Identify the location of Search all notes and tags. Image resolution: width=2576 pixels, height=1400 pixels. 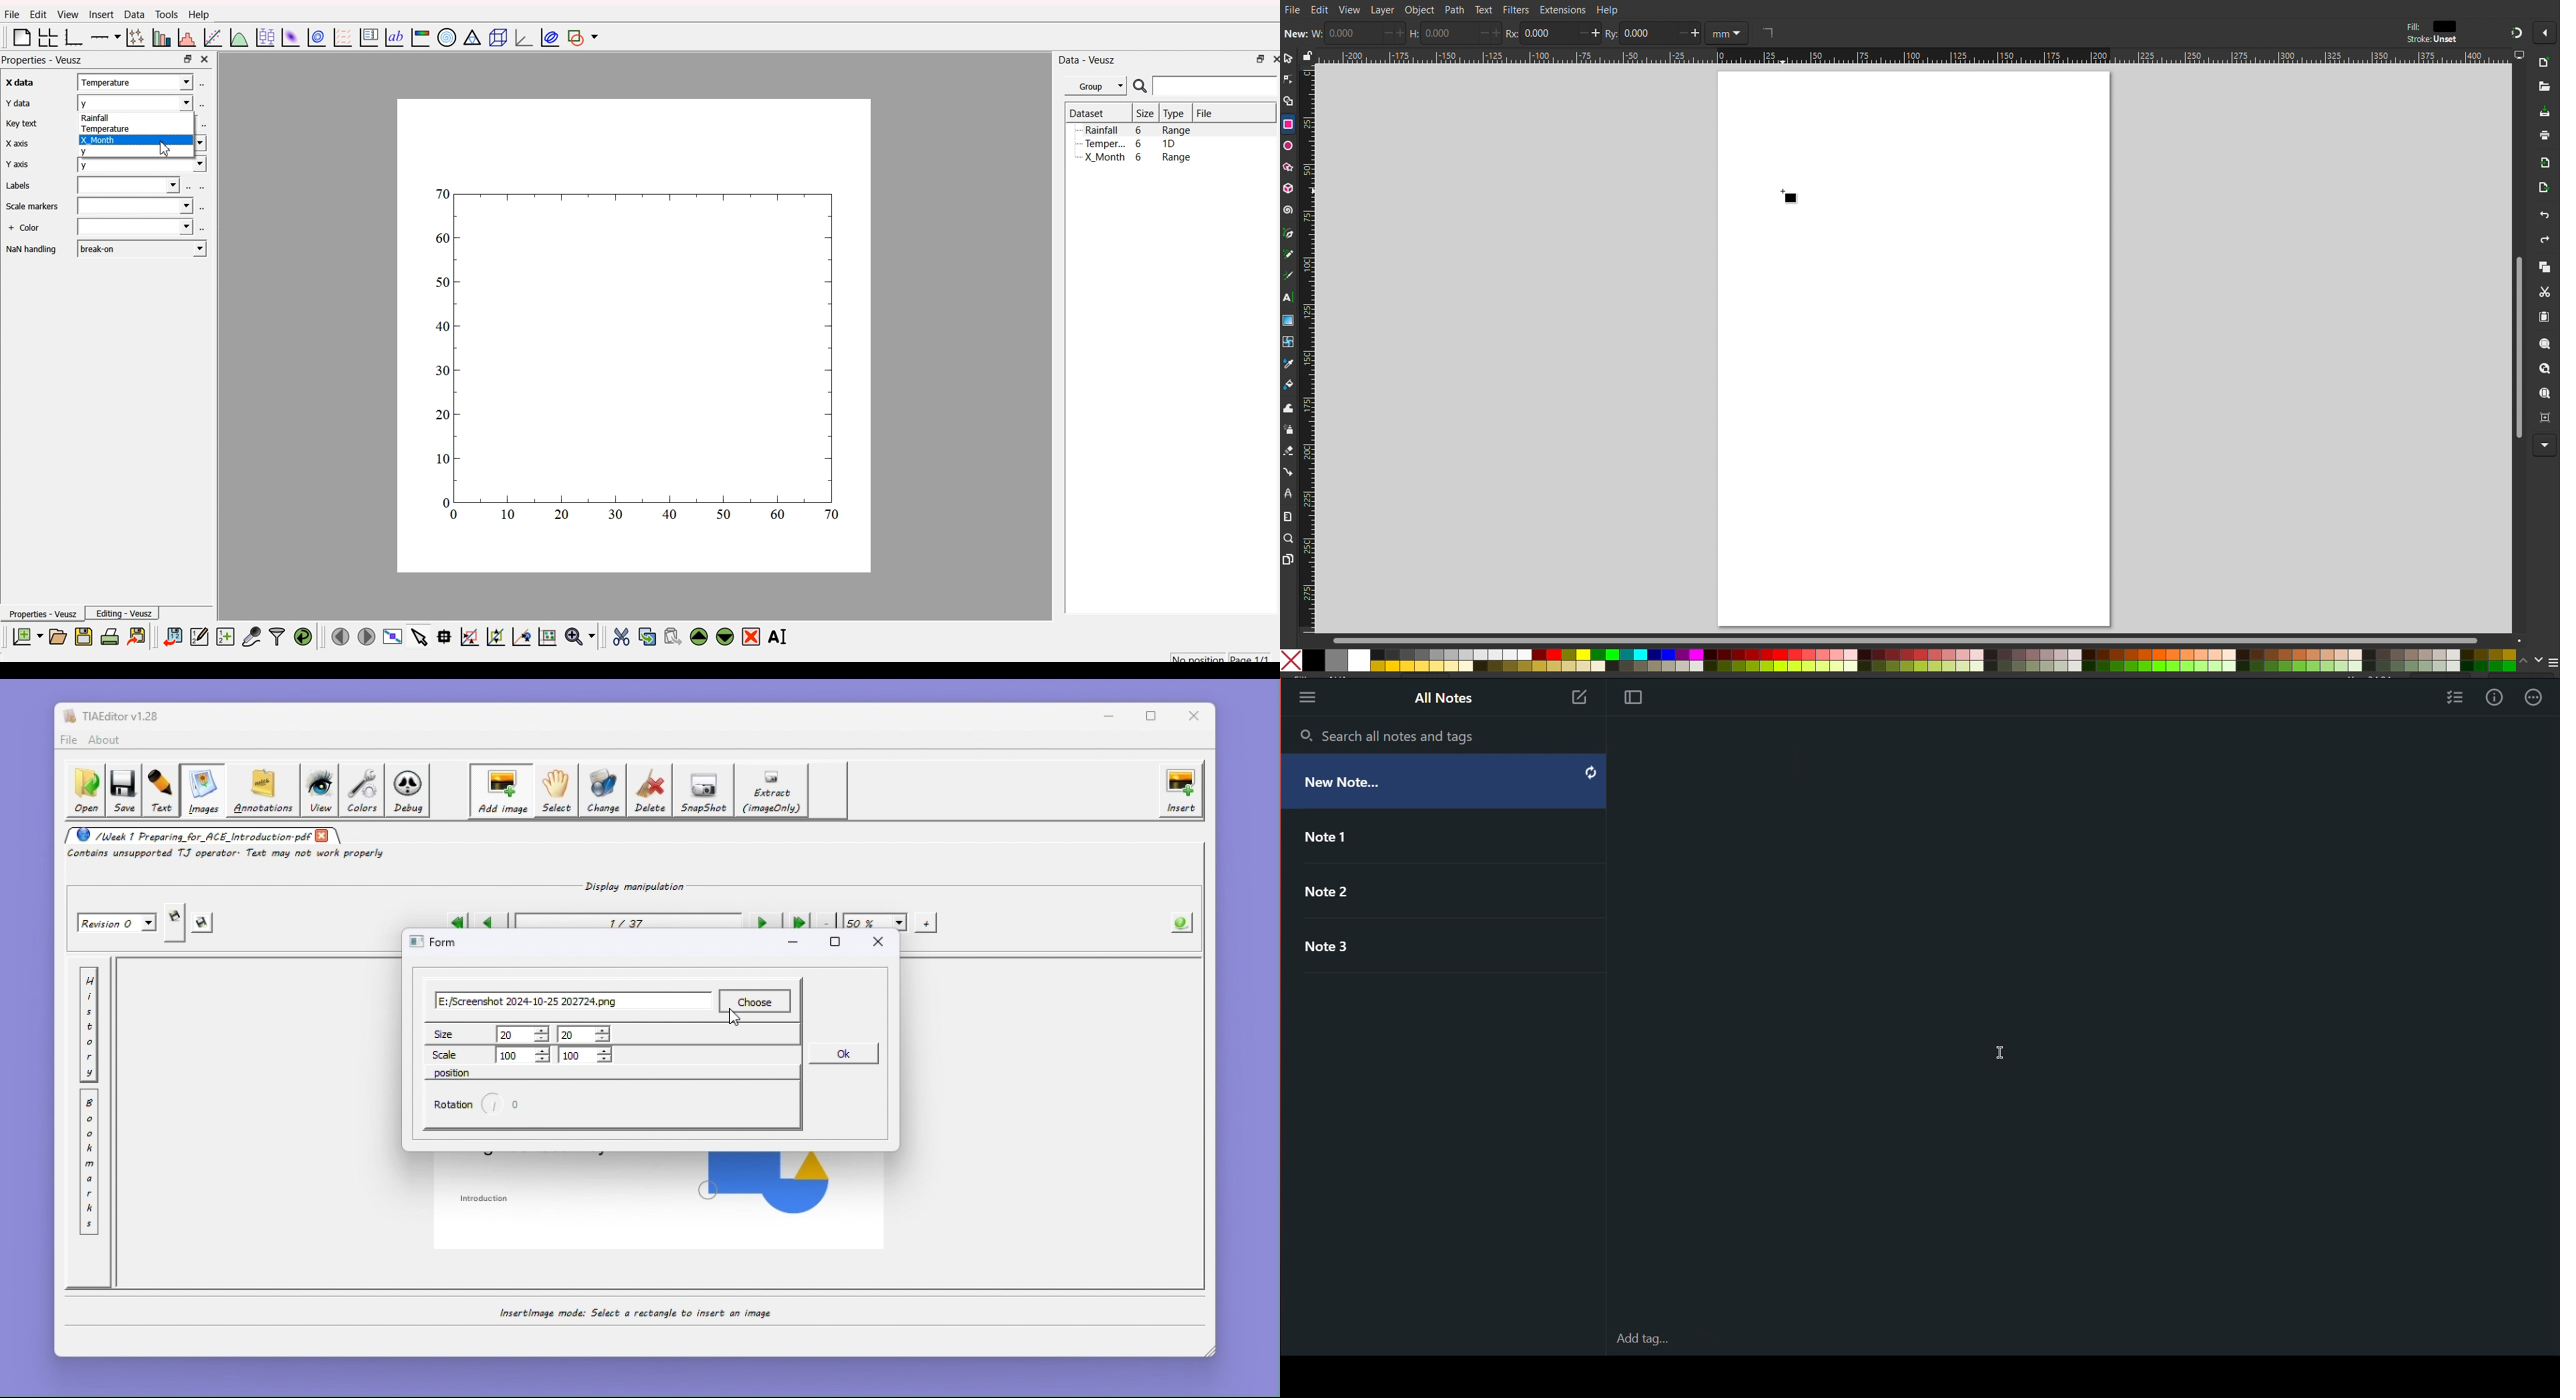
(1388, 735).